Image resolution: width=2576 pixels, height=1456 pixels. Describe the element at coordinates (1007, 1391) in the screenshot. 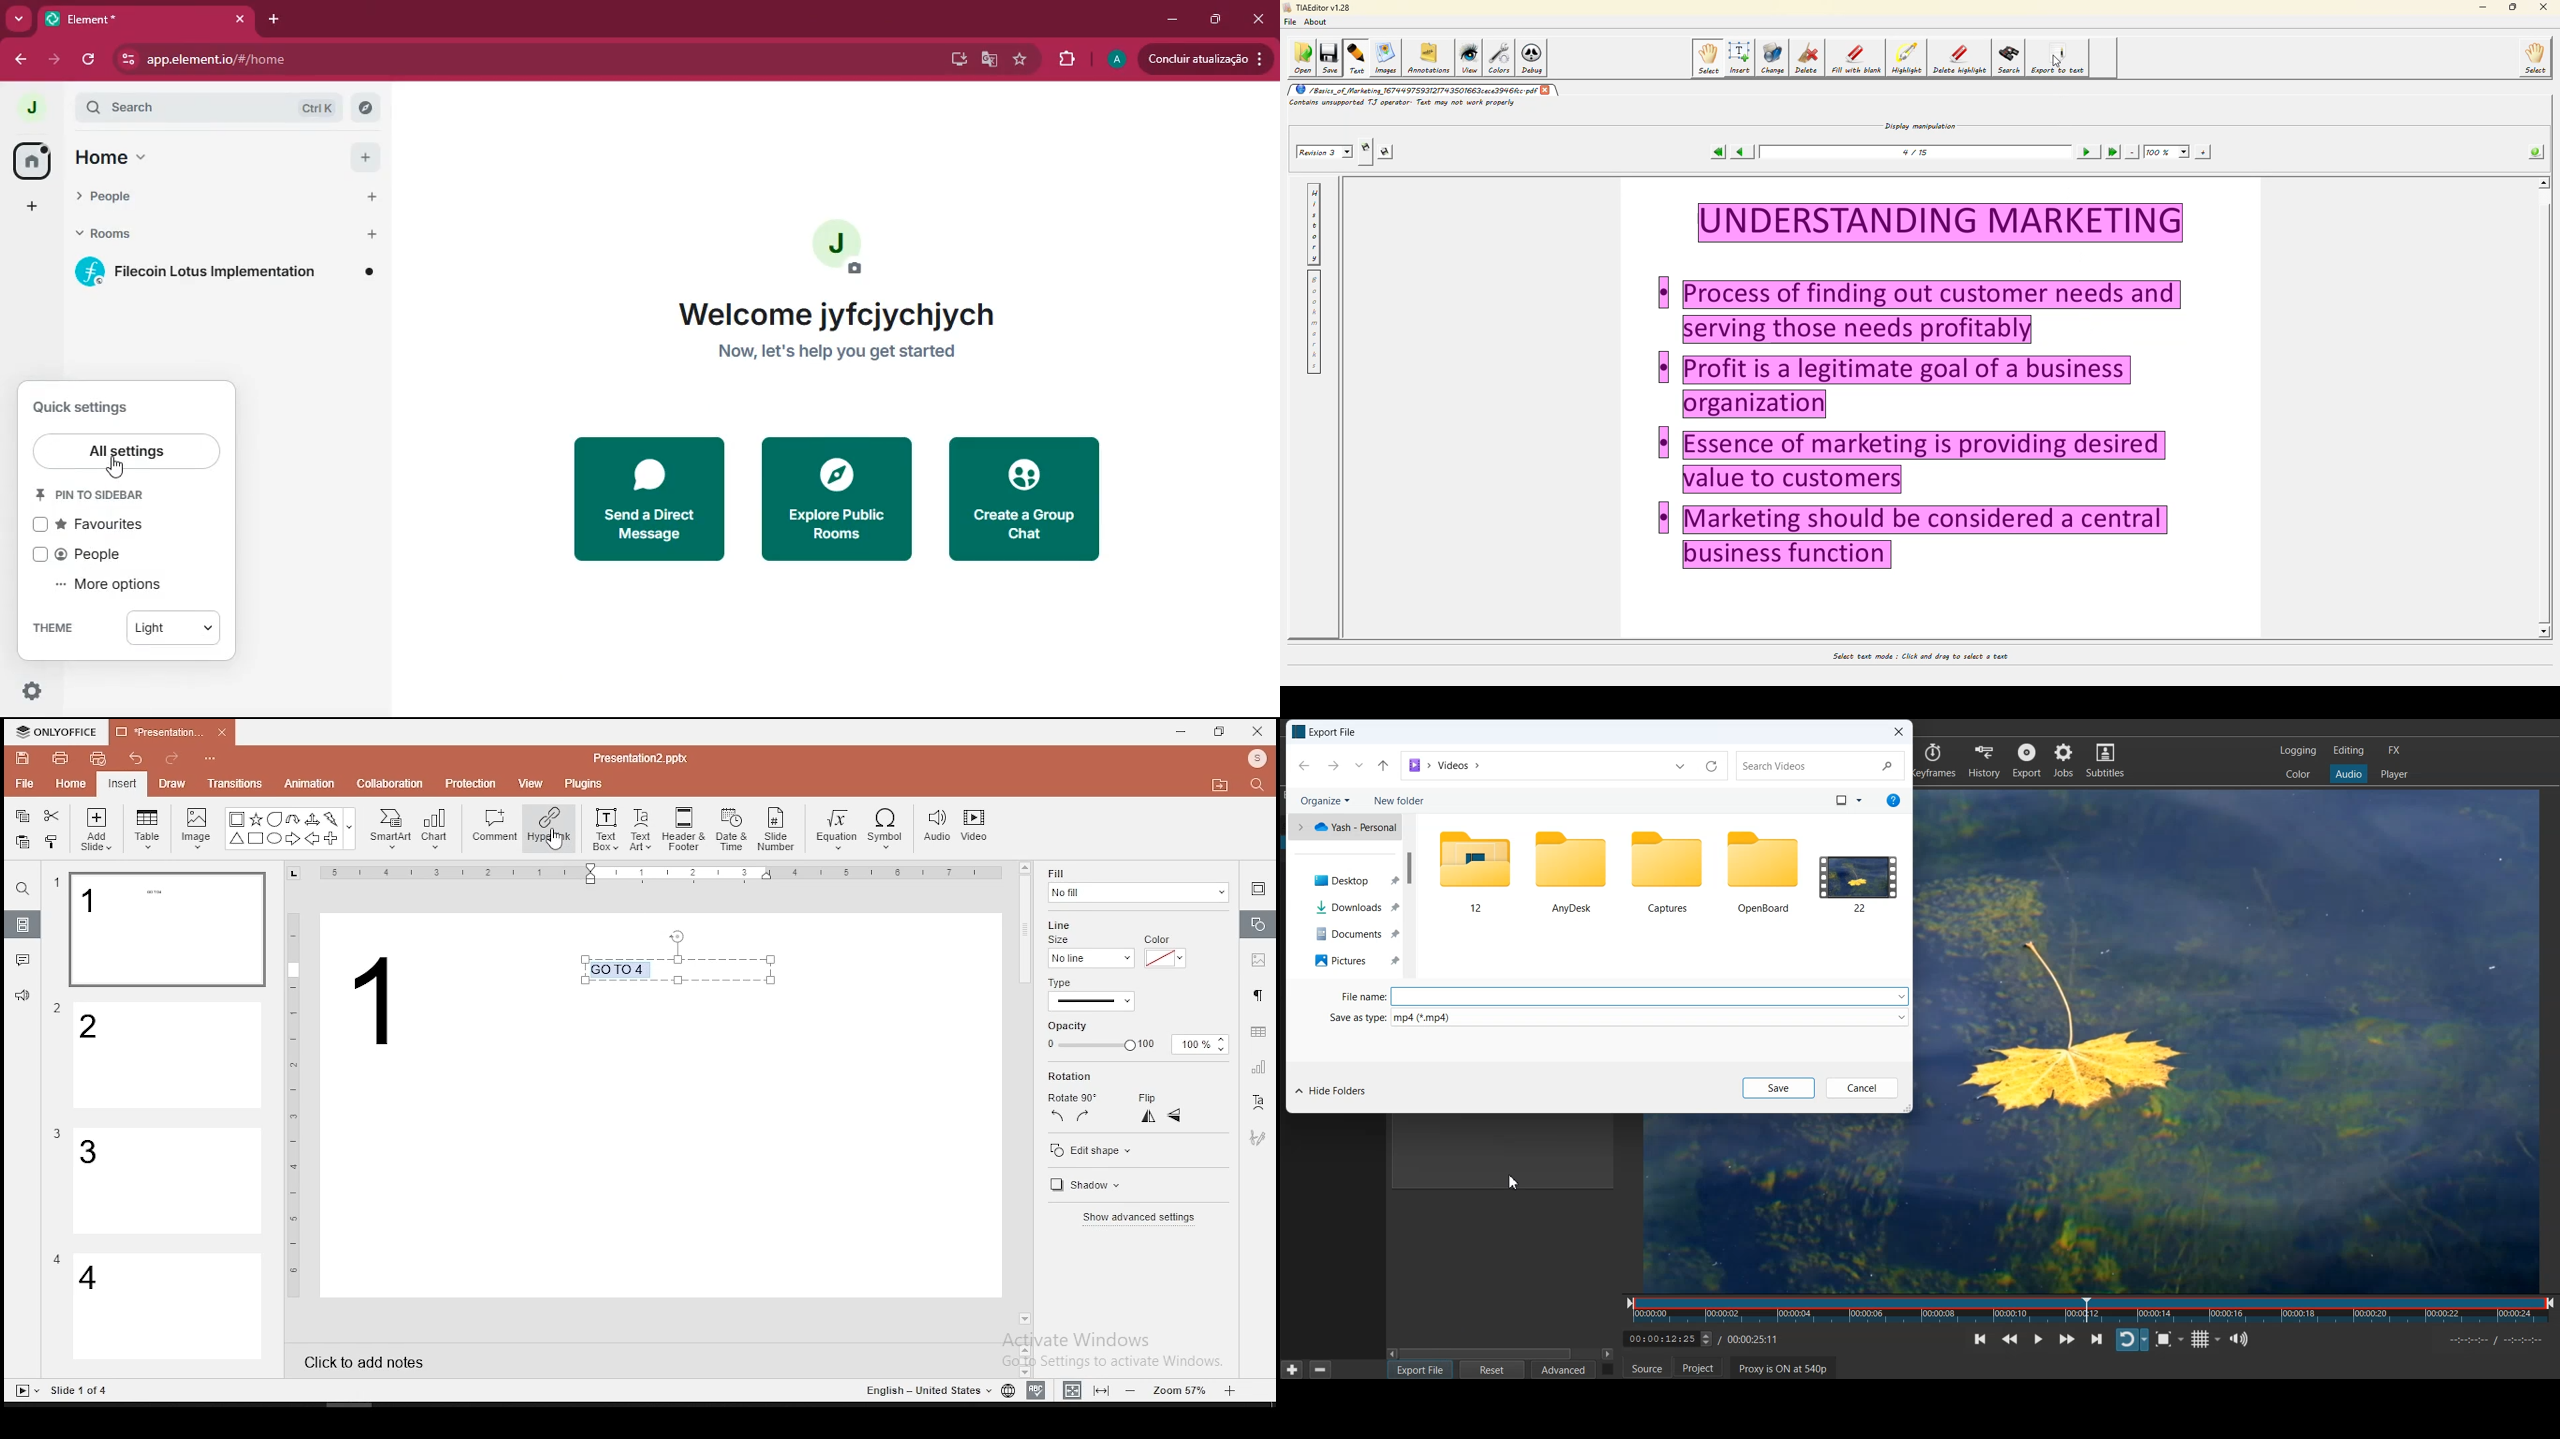

I see `language` at that location.